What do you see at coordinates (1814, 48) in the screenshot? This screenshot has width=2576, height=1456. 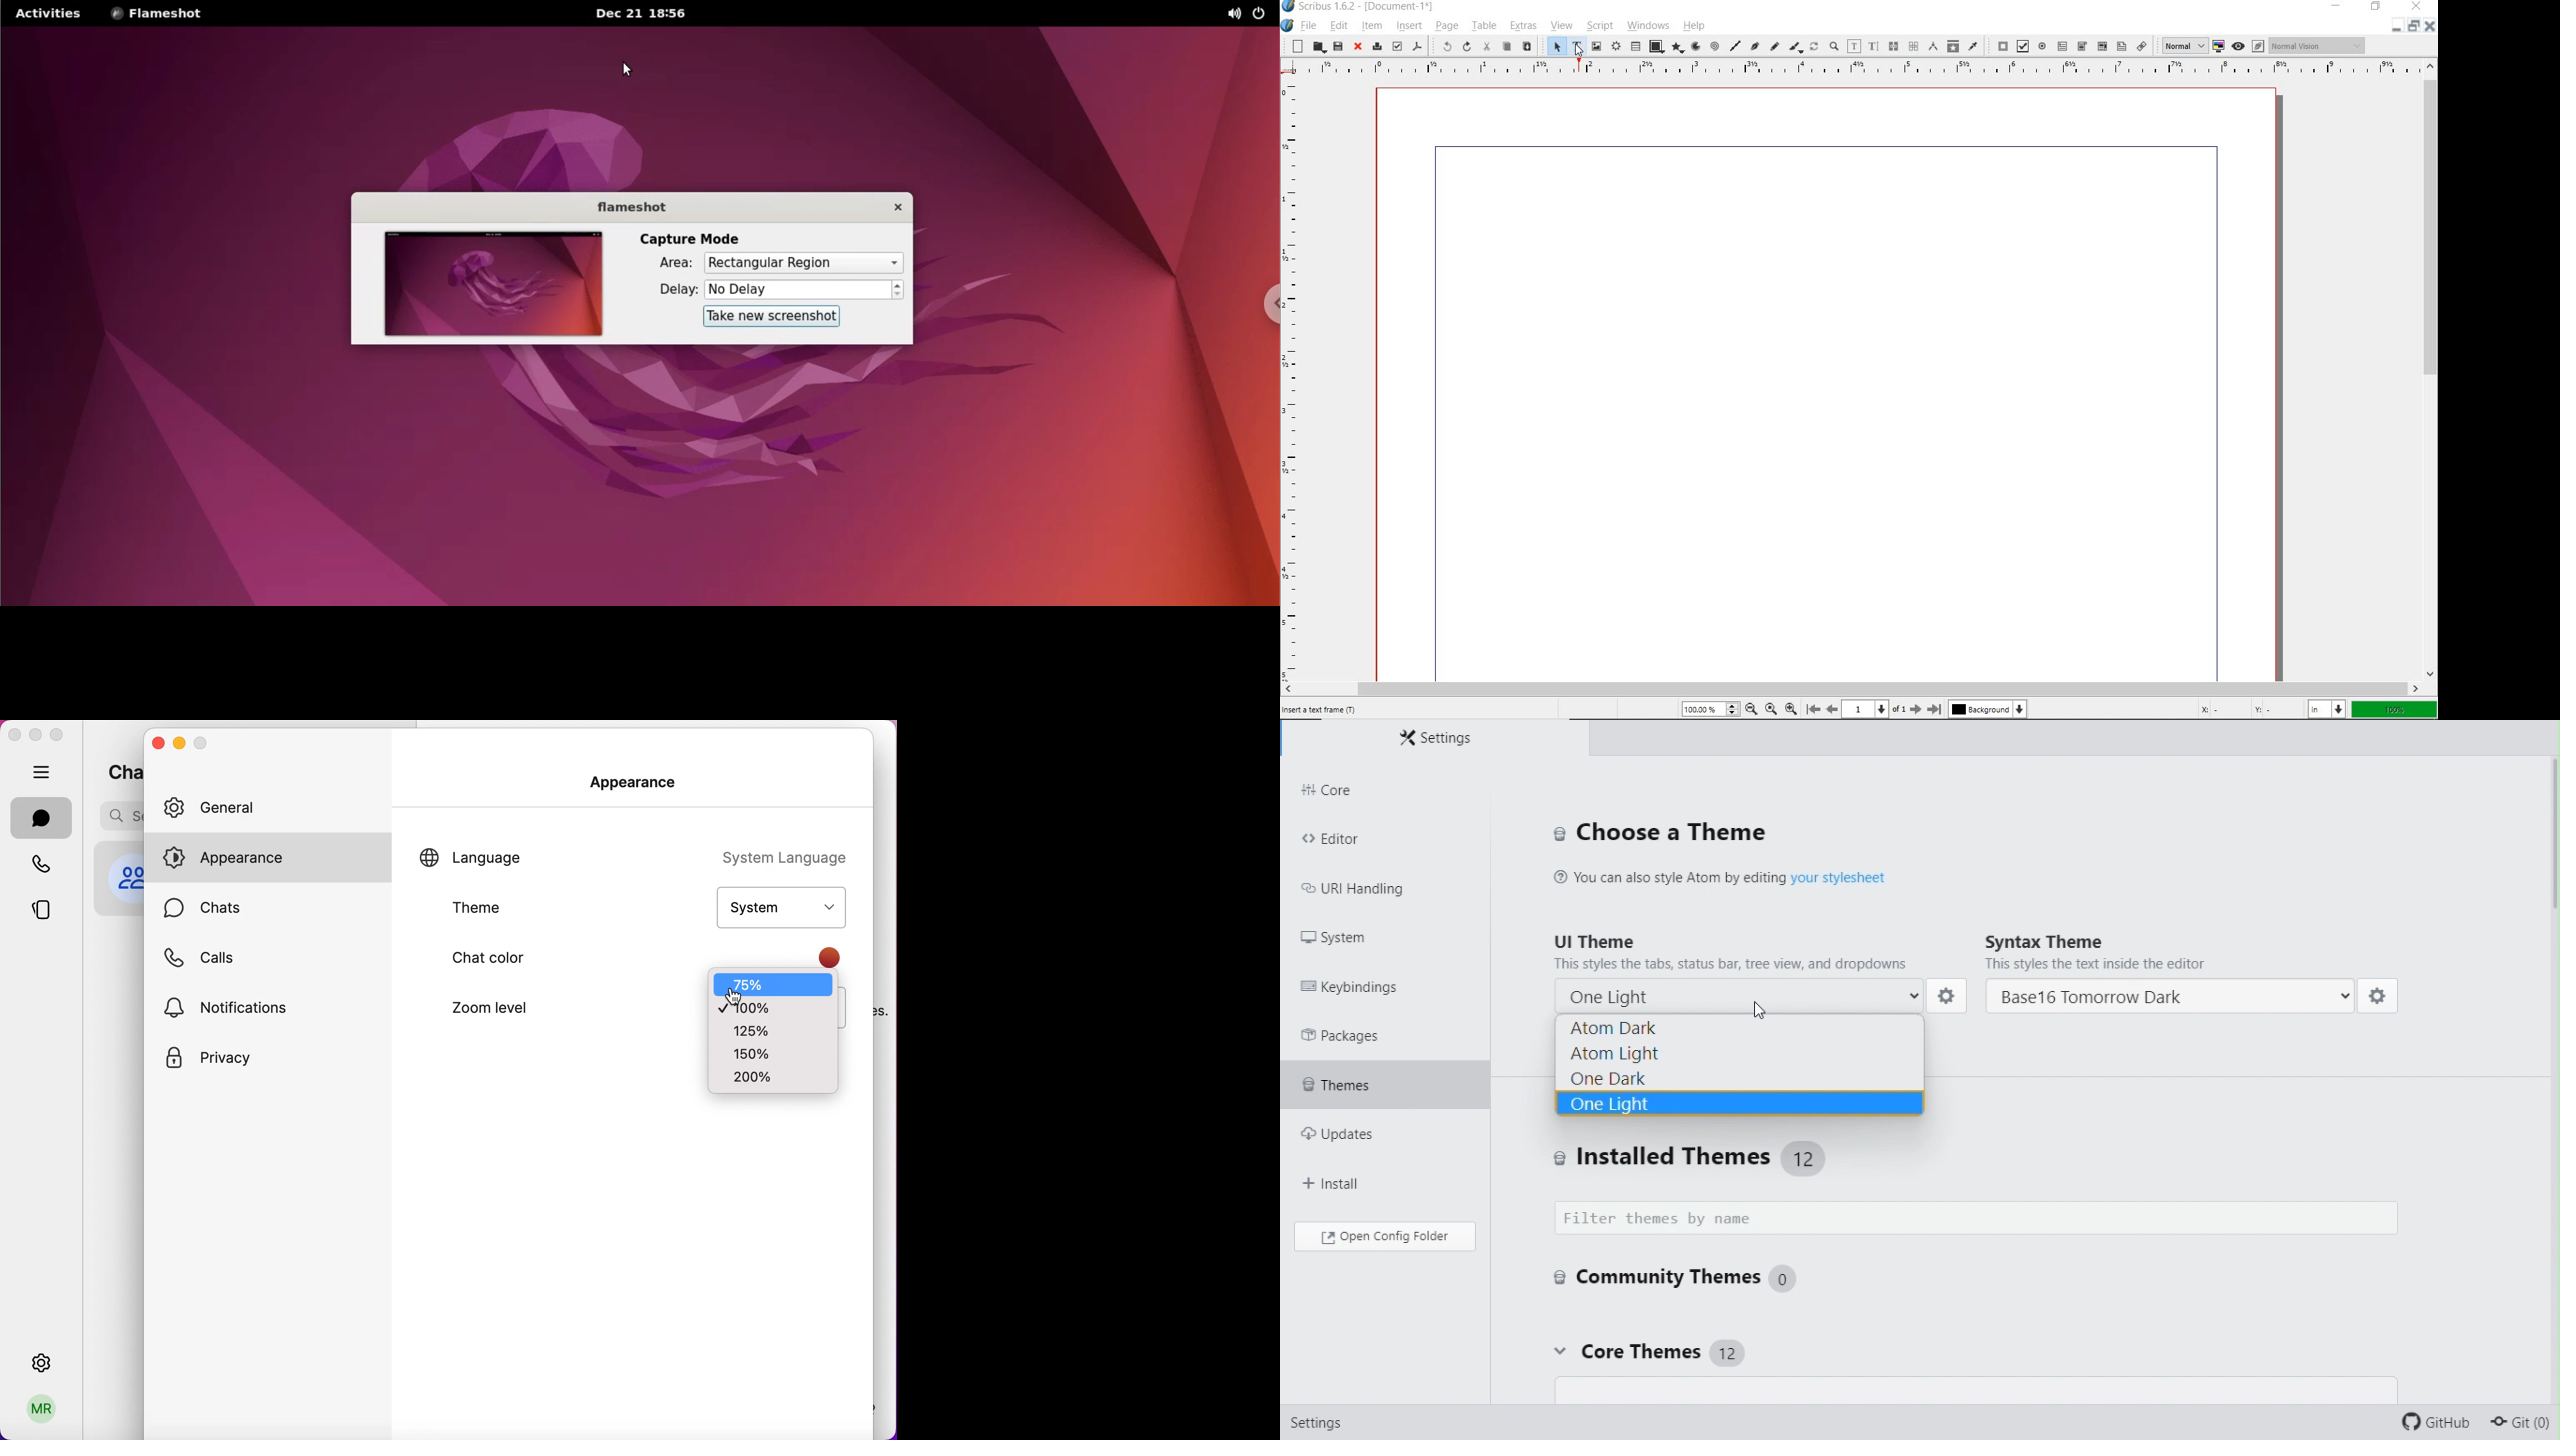 I see `rotate item` at bounding box center [1814, 48].